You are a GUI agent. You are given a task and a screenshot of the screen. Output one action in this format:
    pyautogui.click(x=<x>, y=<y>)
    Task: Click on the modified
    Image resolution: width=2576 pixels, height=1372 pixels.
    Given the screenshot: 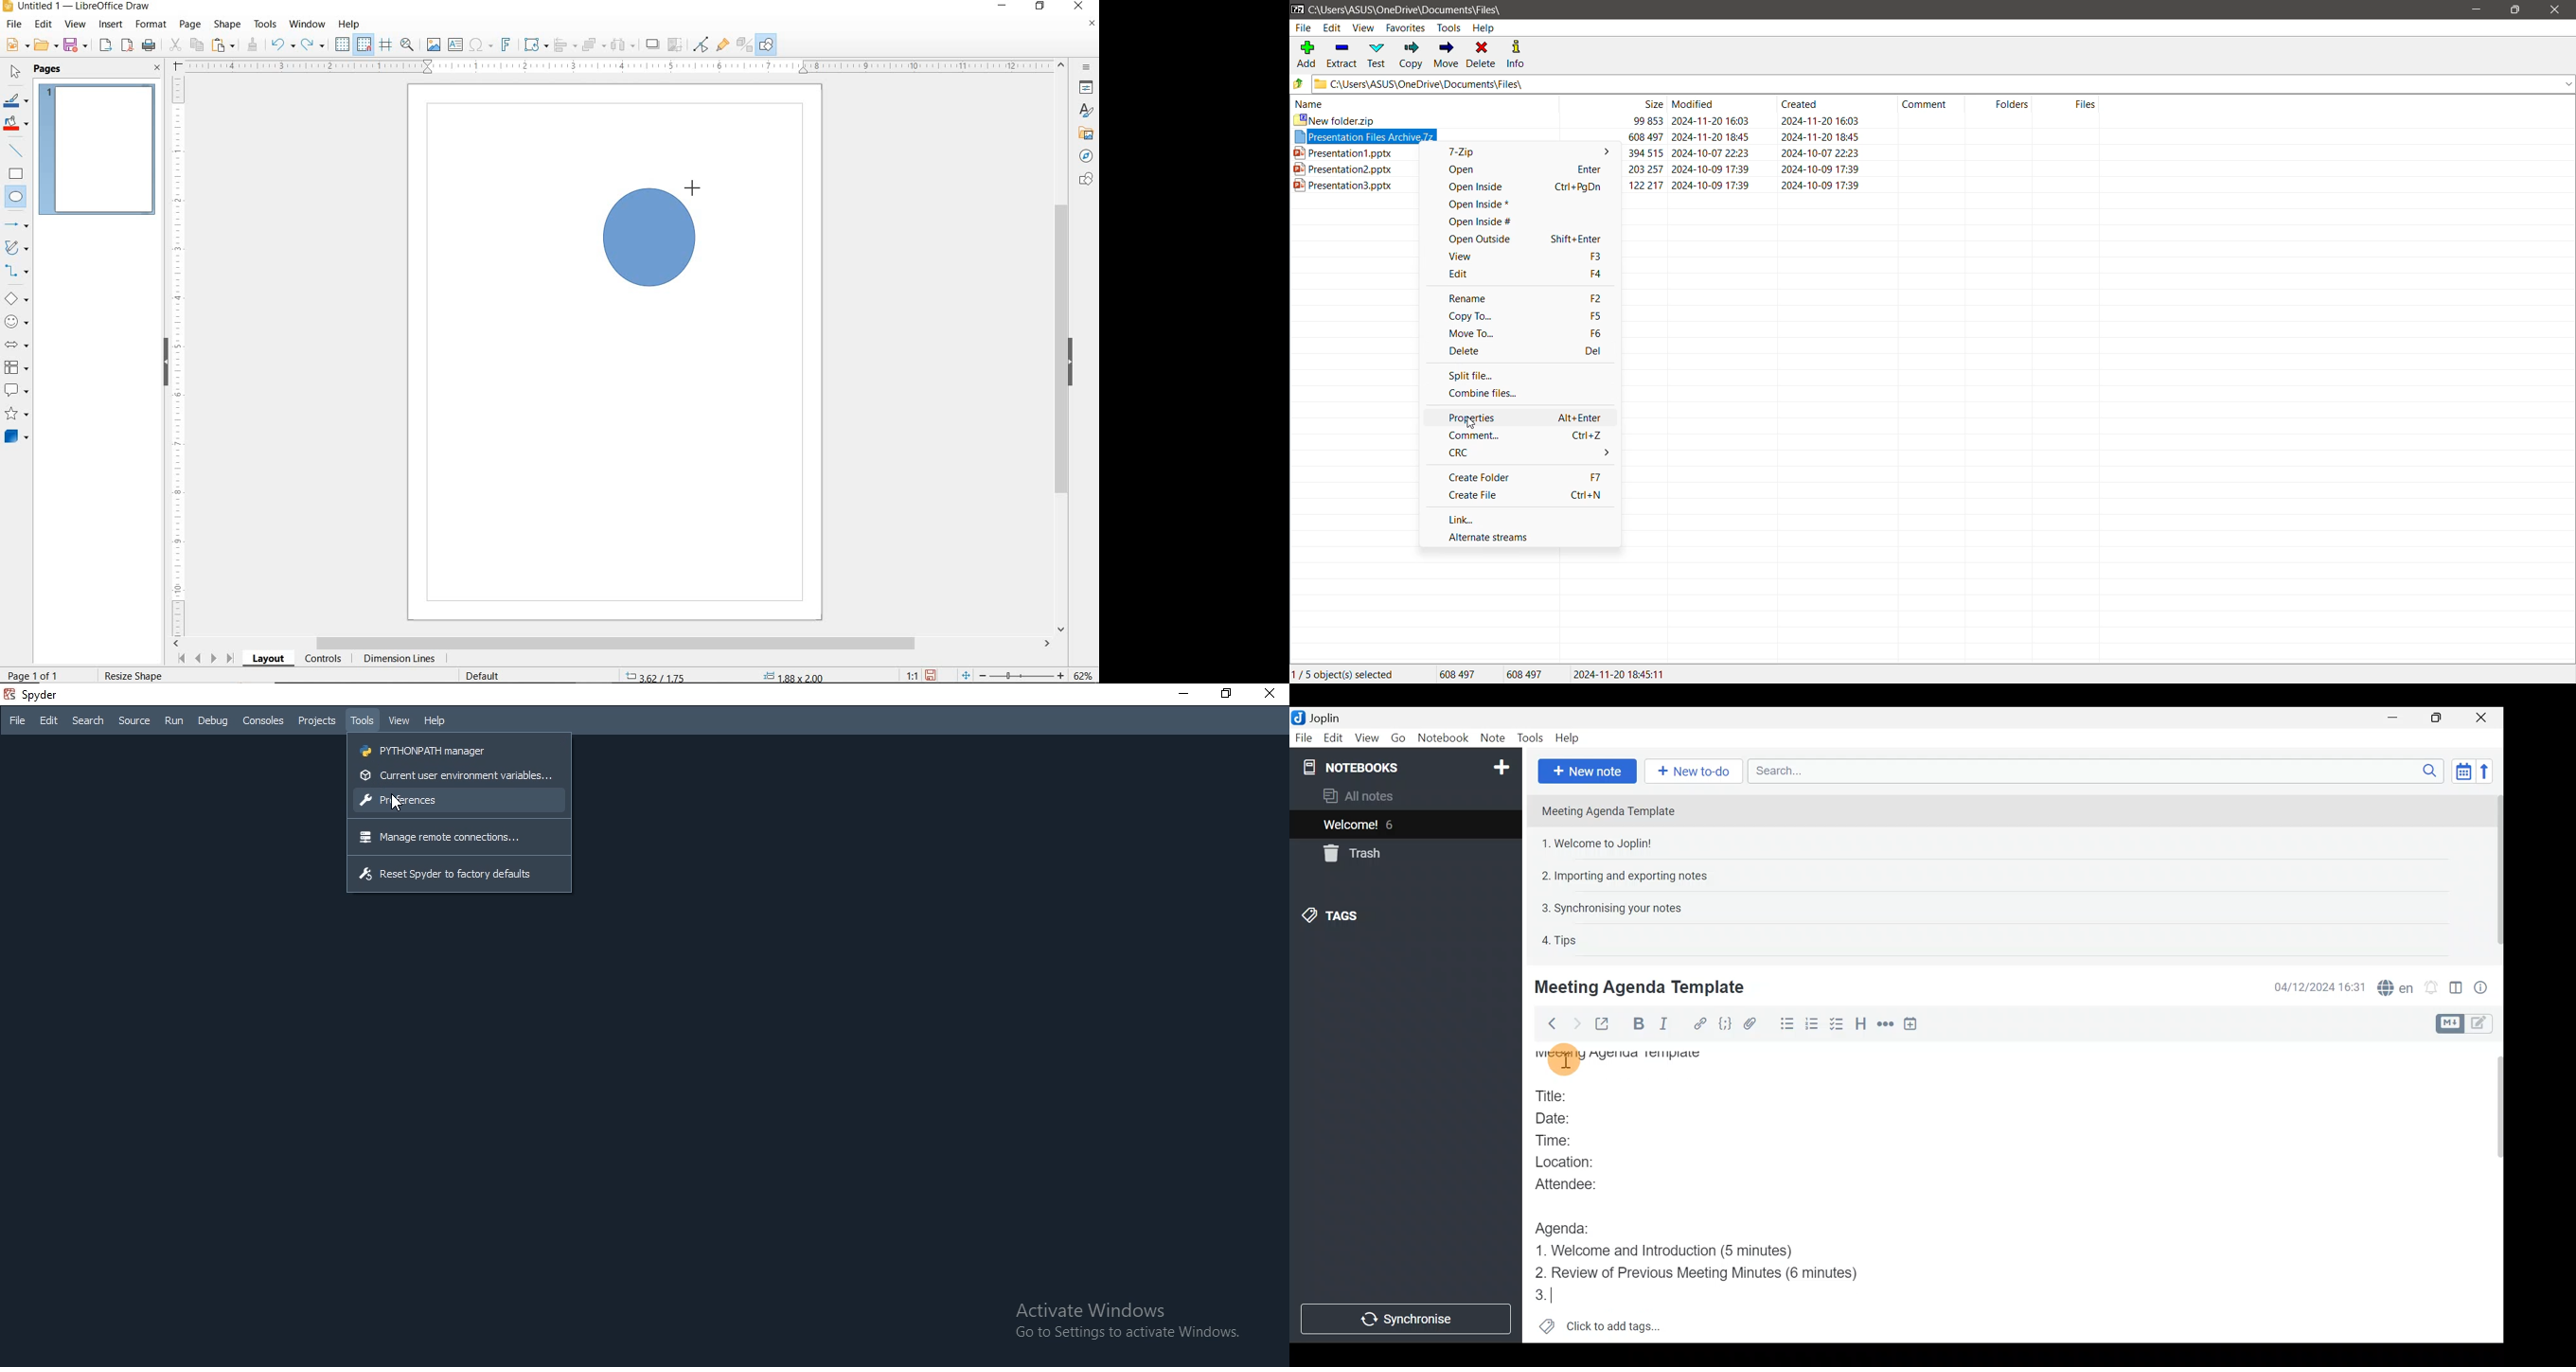 What is the action you would take?
    pyautogui.click(x=1717, y=103)
    